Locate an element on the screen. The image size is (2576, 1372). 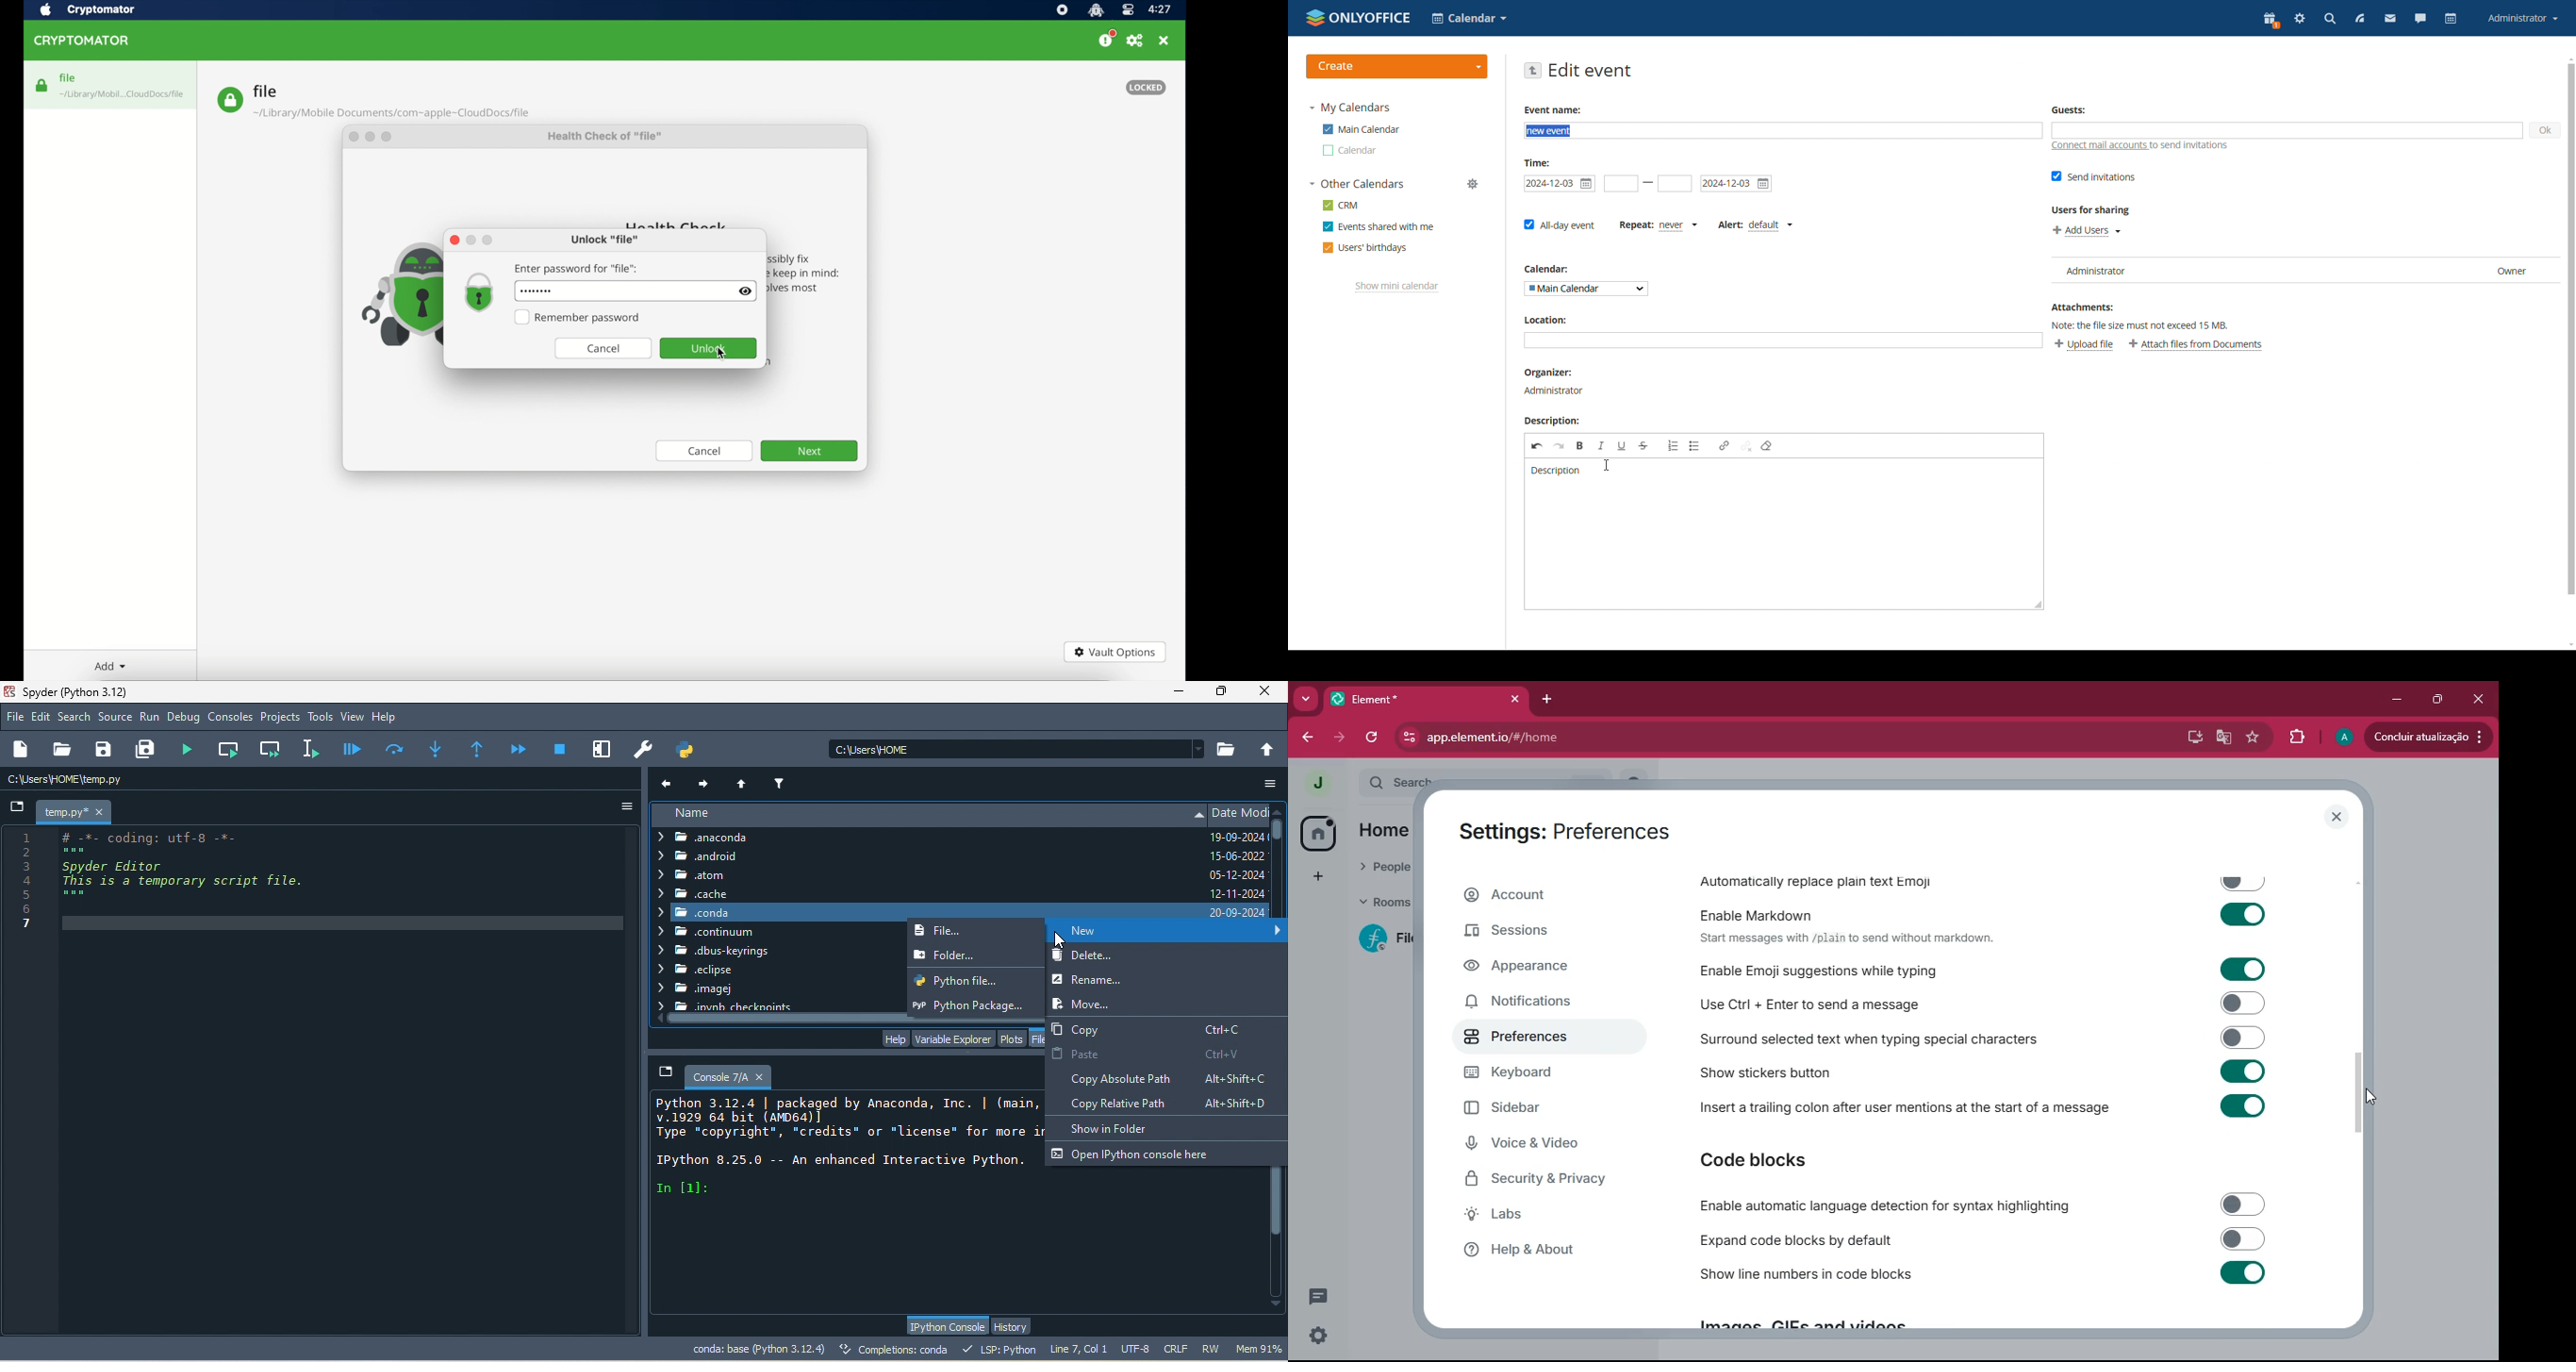
method returns is located at coordinates (479, 750).